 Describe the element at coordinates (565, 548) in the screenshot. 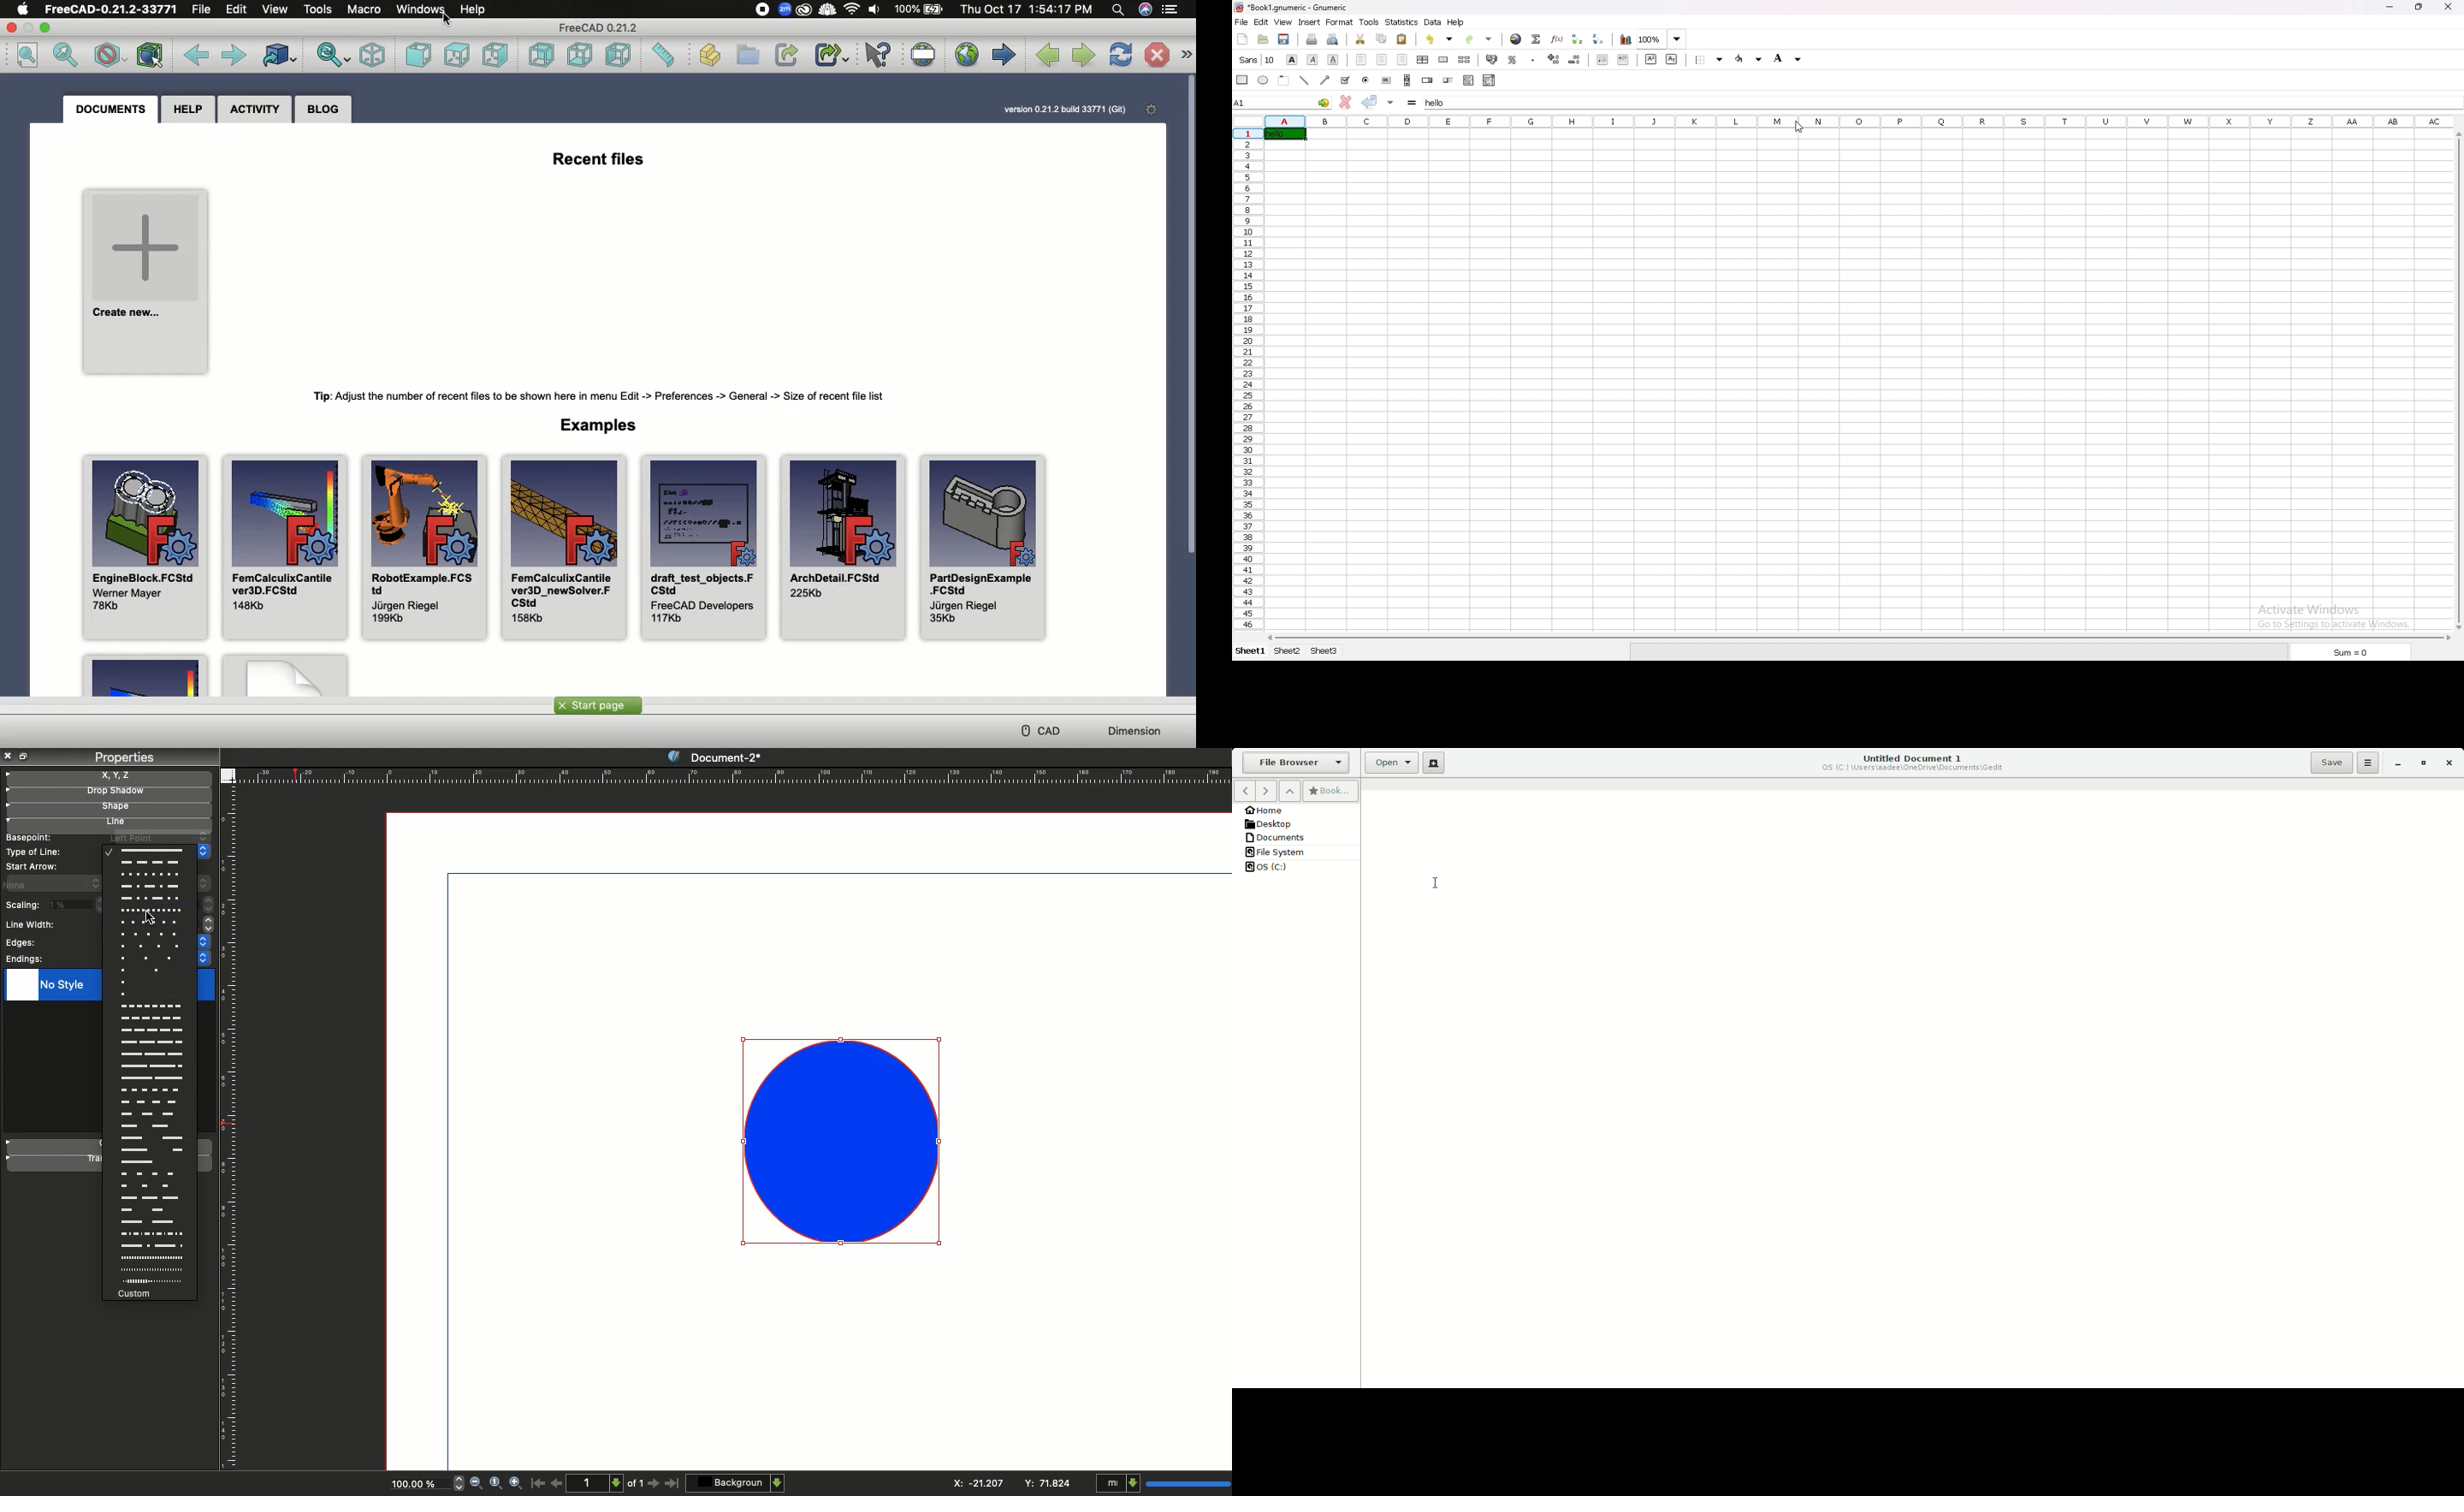

I see `FemCalculixCantilever3D_newSolver.FCStd` at that location.